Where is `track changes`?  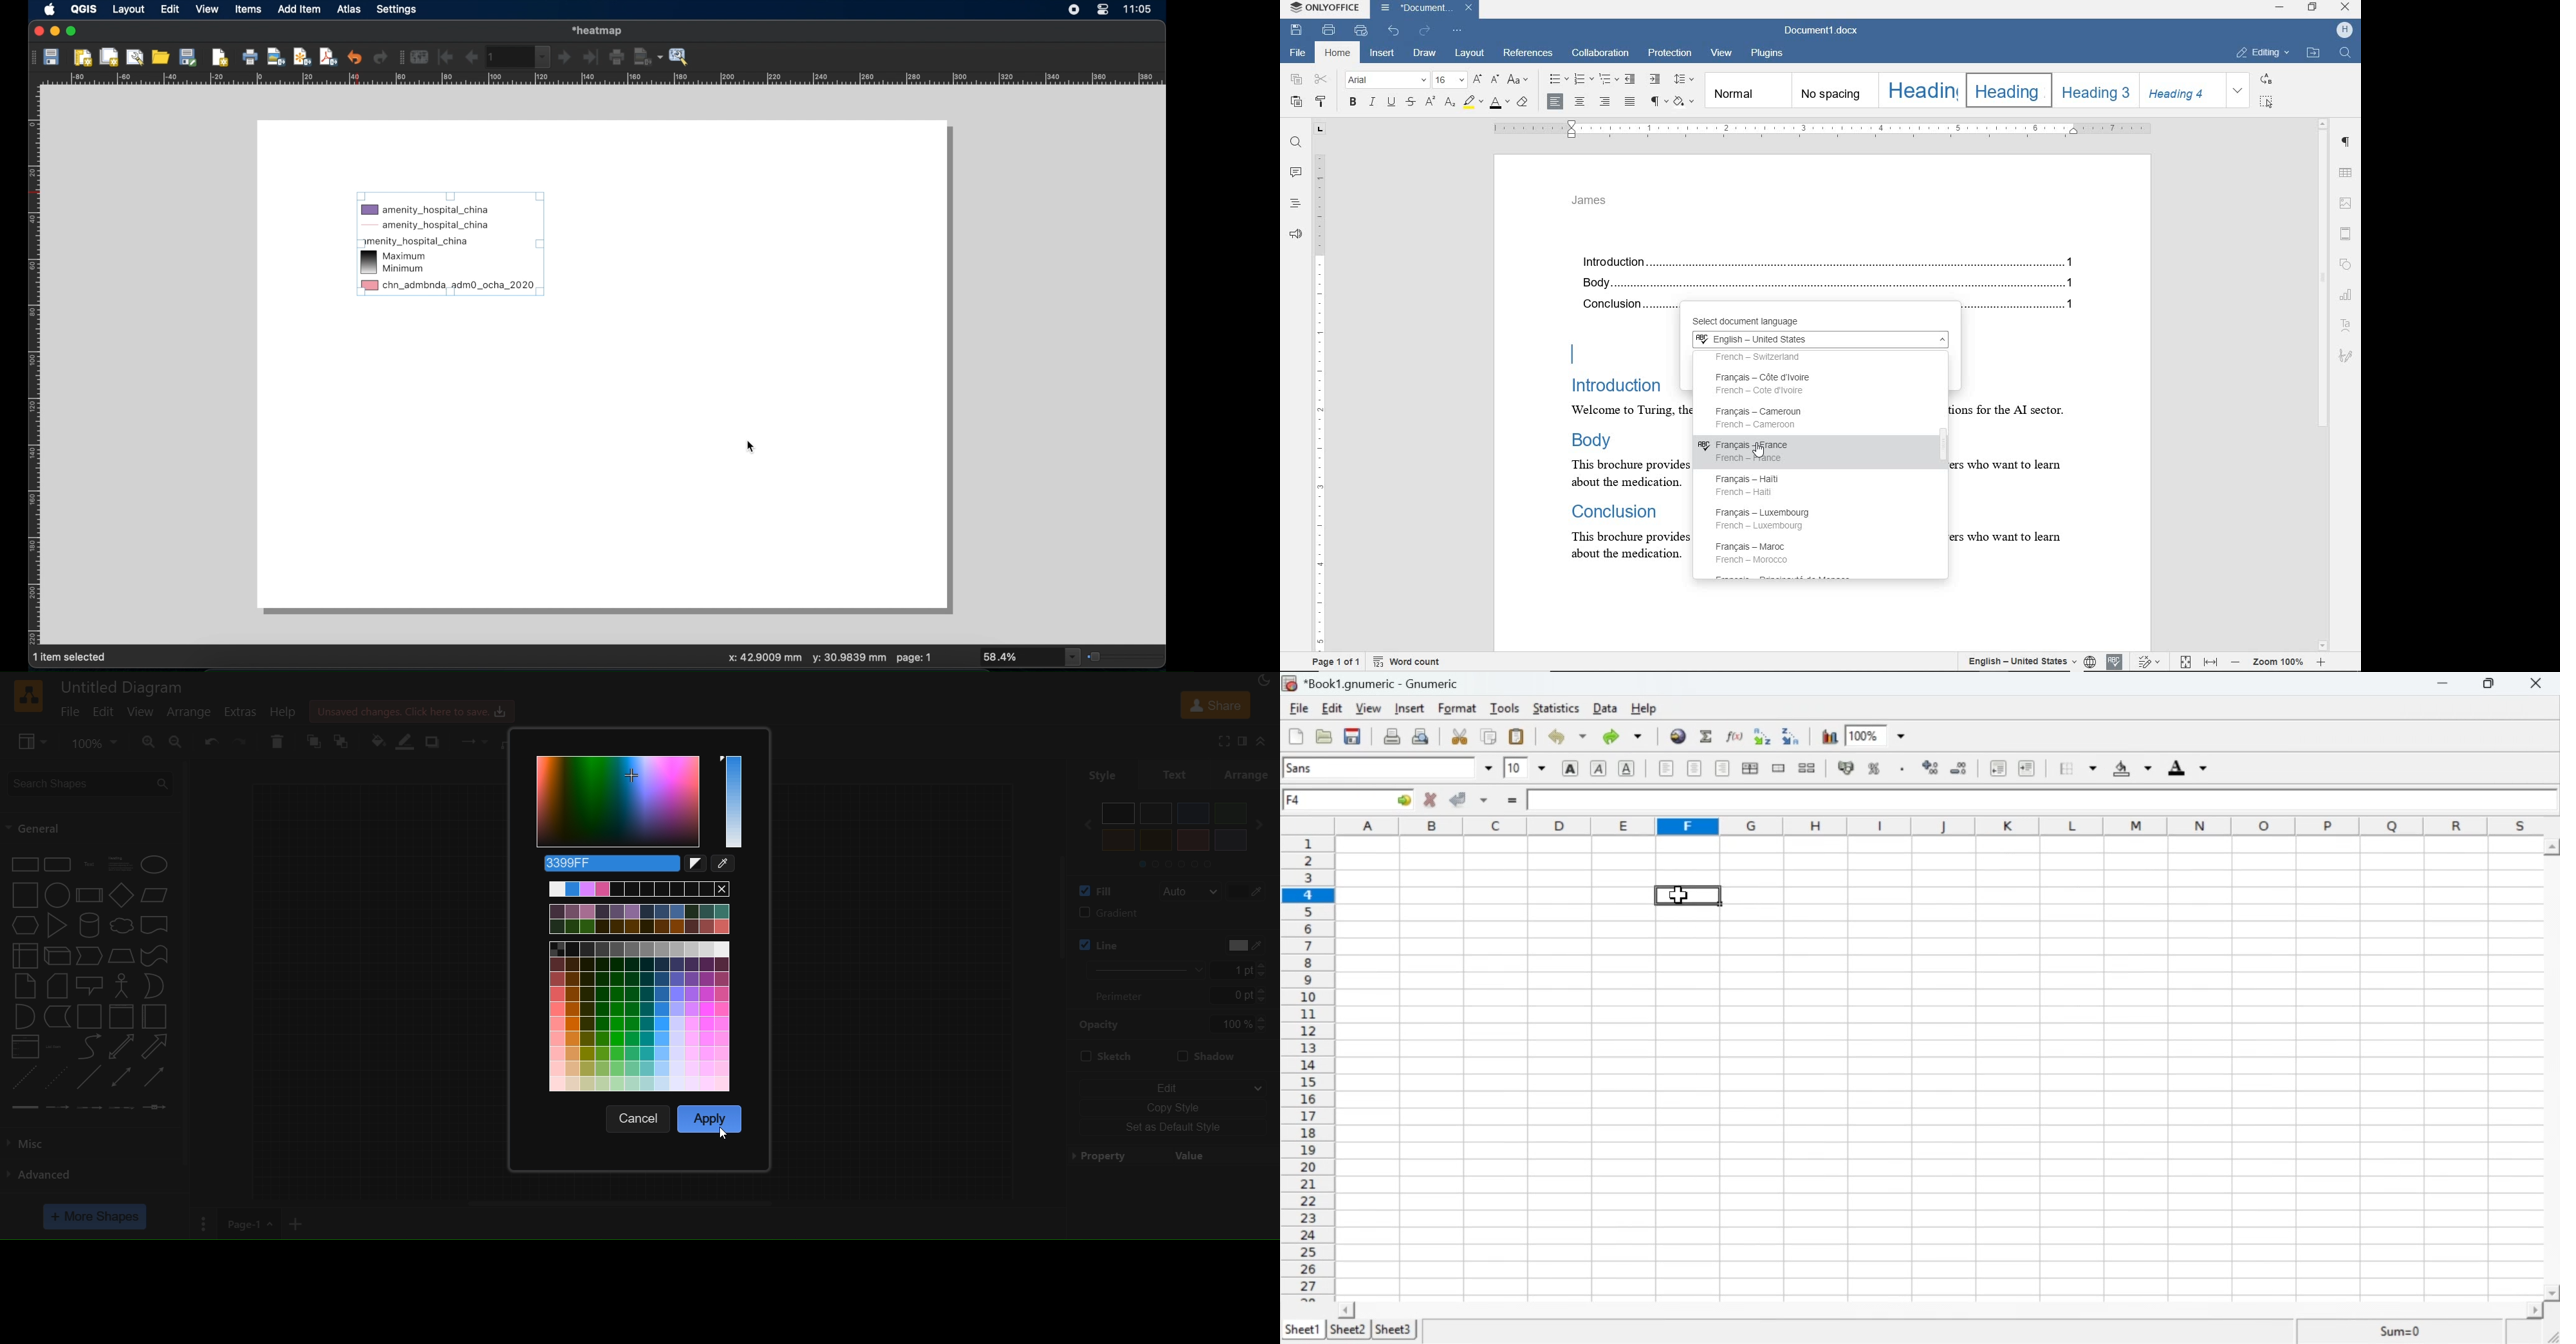
track changes is located at coordinates (2150, 662).